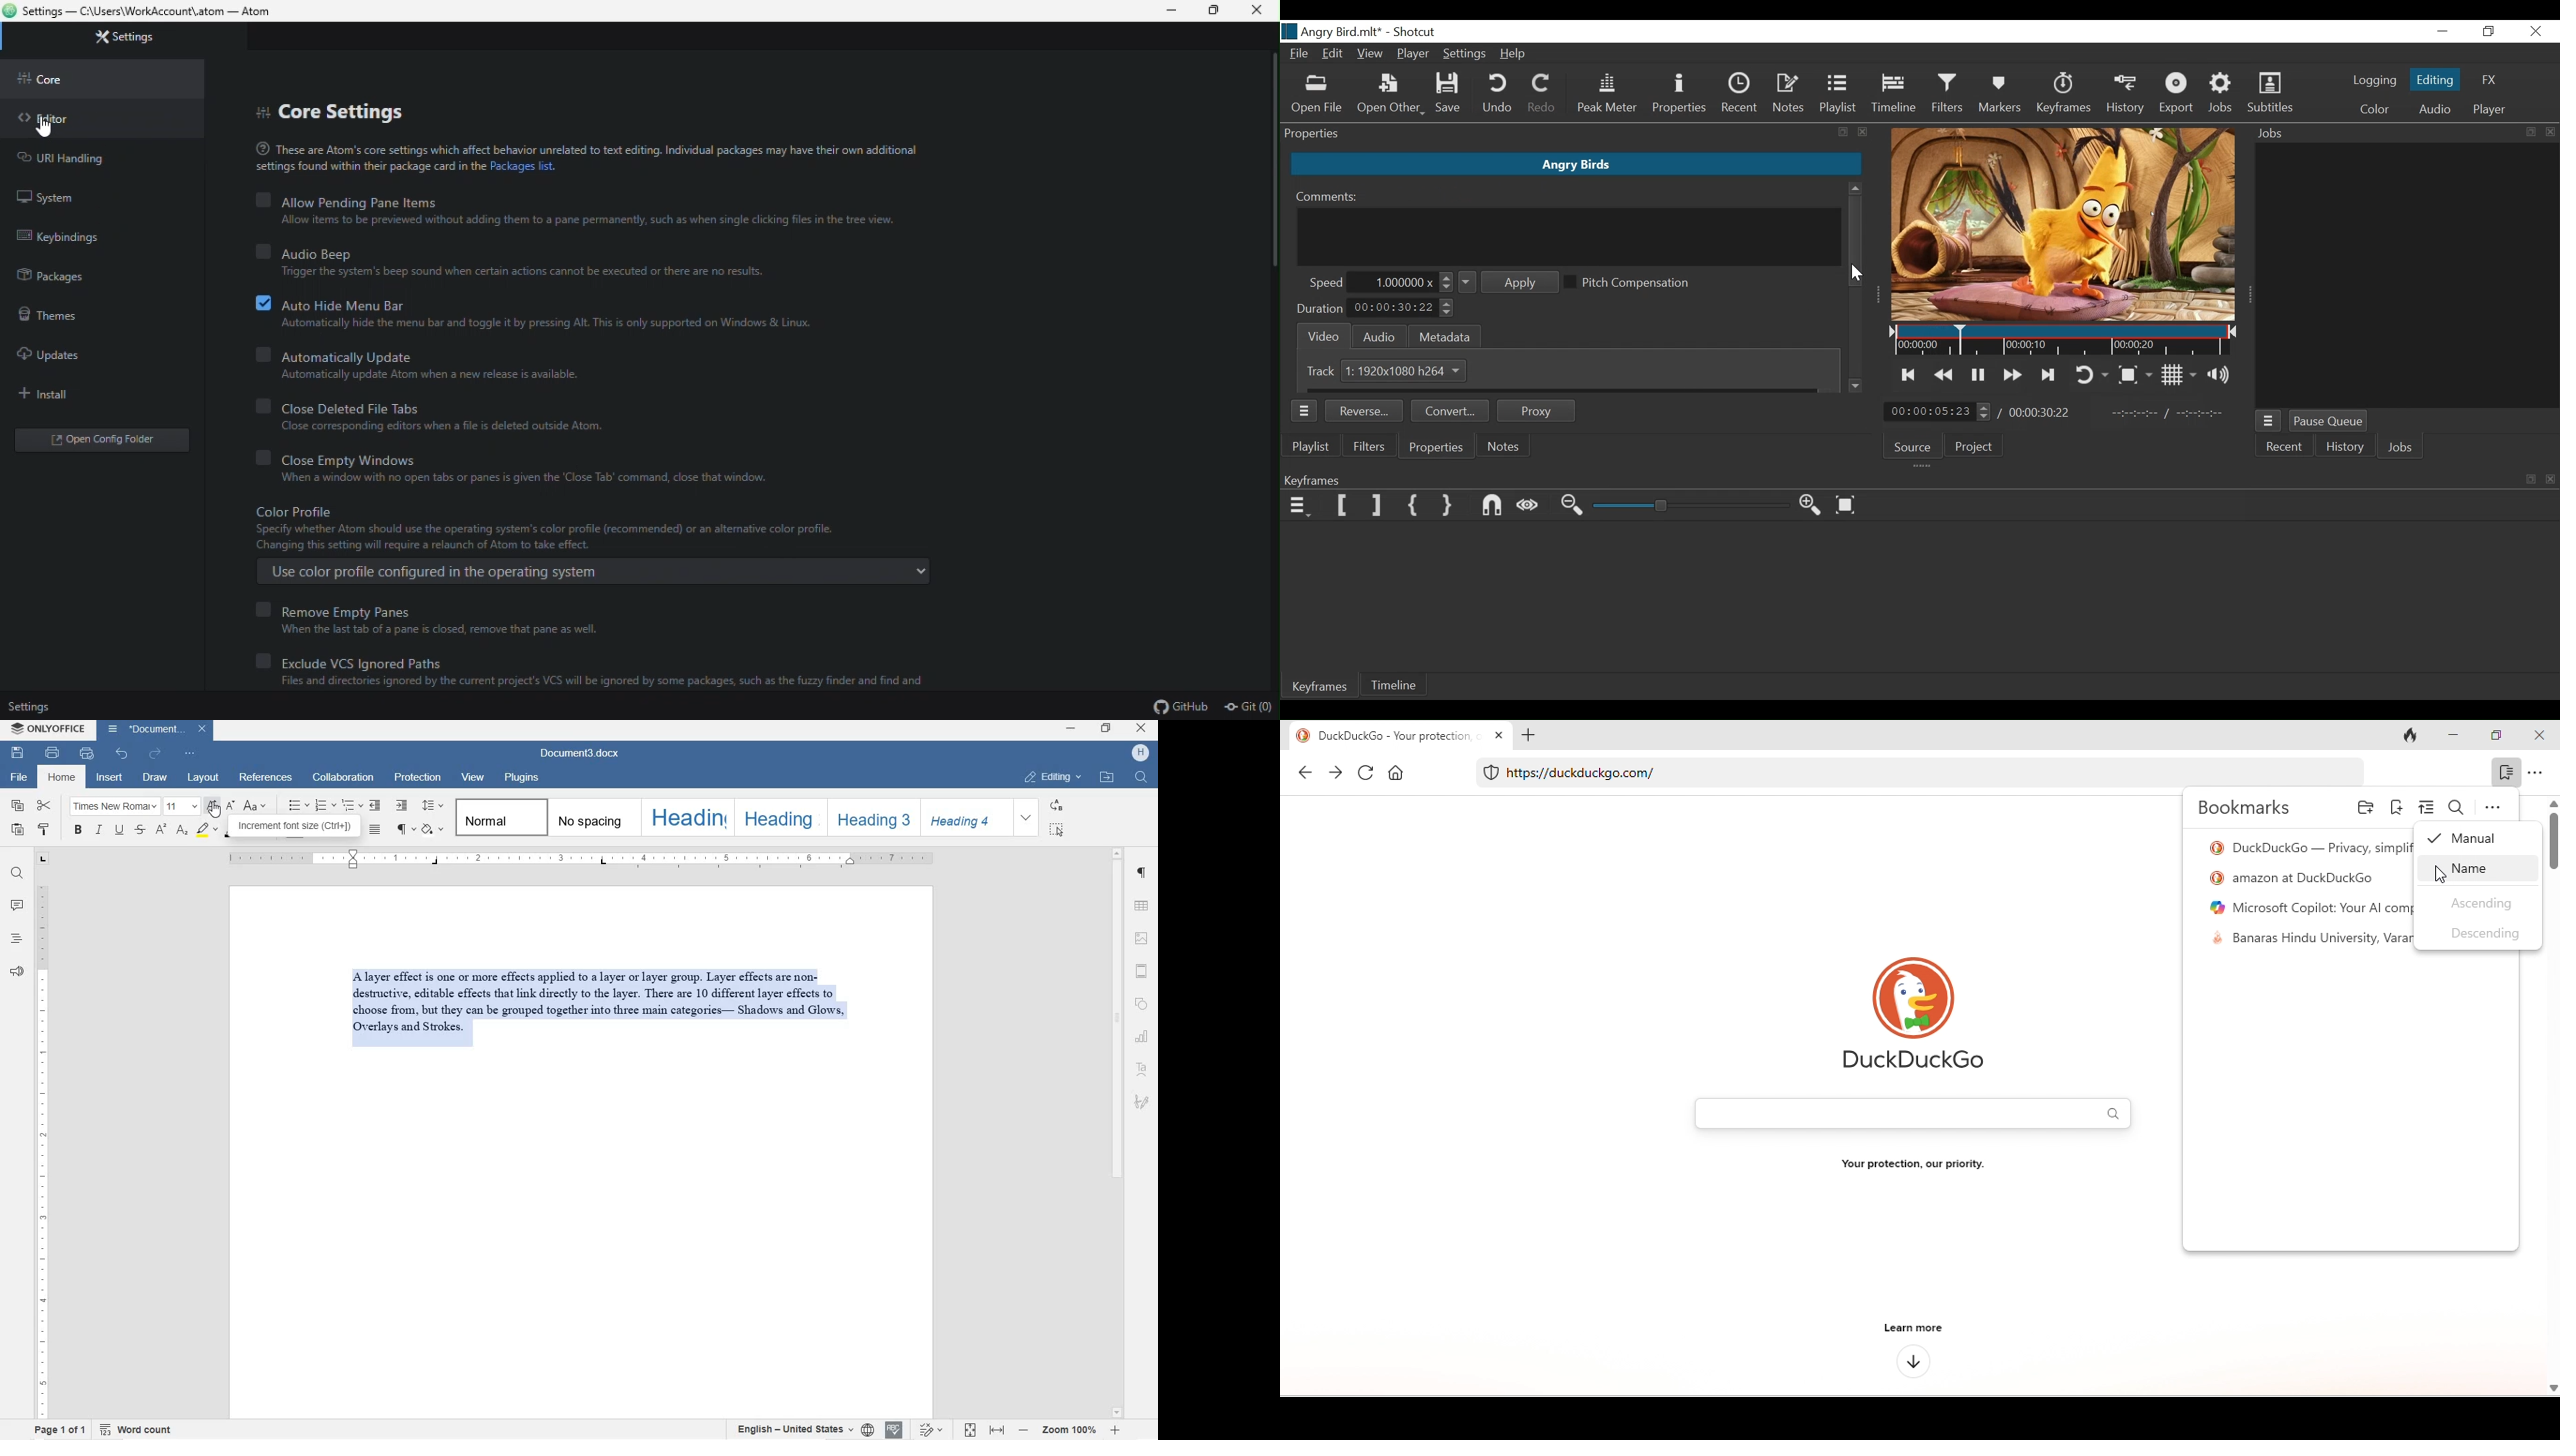 Image resolution: width=2576 pixels, height=1456 pixels. I want to click on REPLACE, so click(1057, 806).